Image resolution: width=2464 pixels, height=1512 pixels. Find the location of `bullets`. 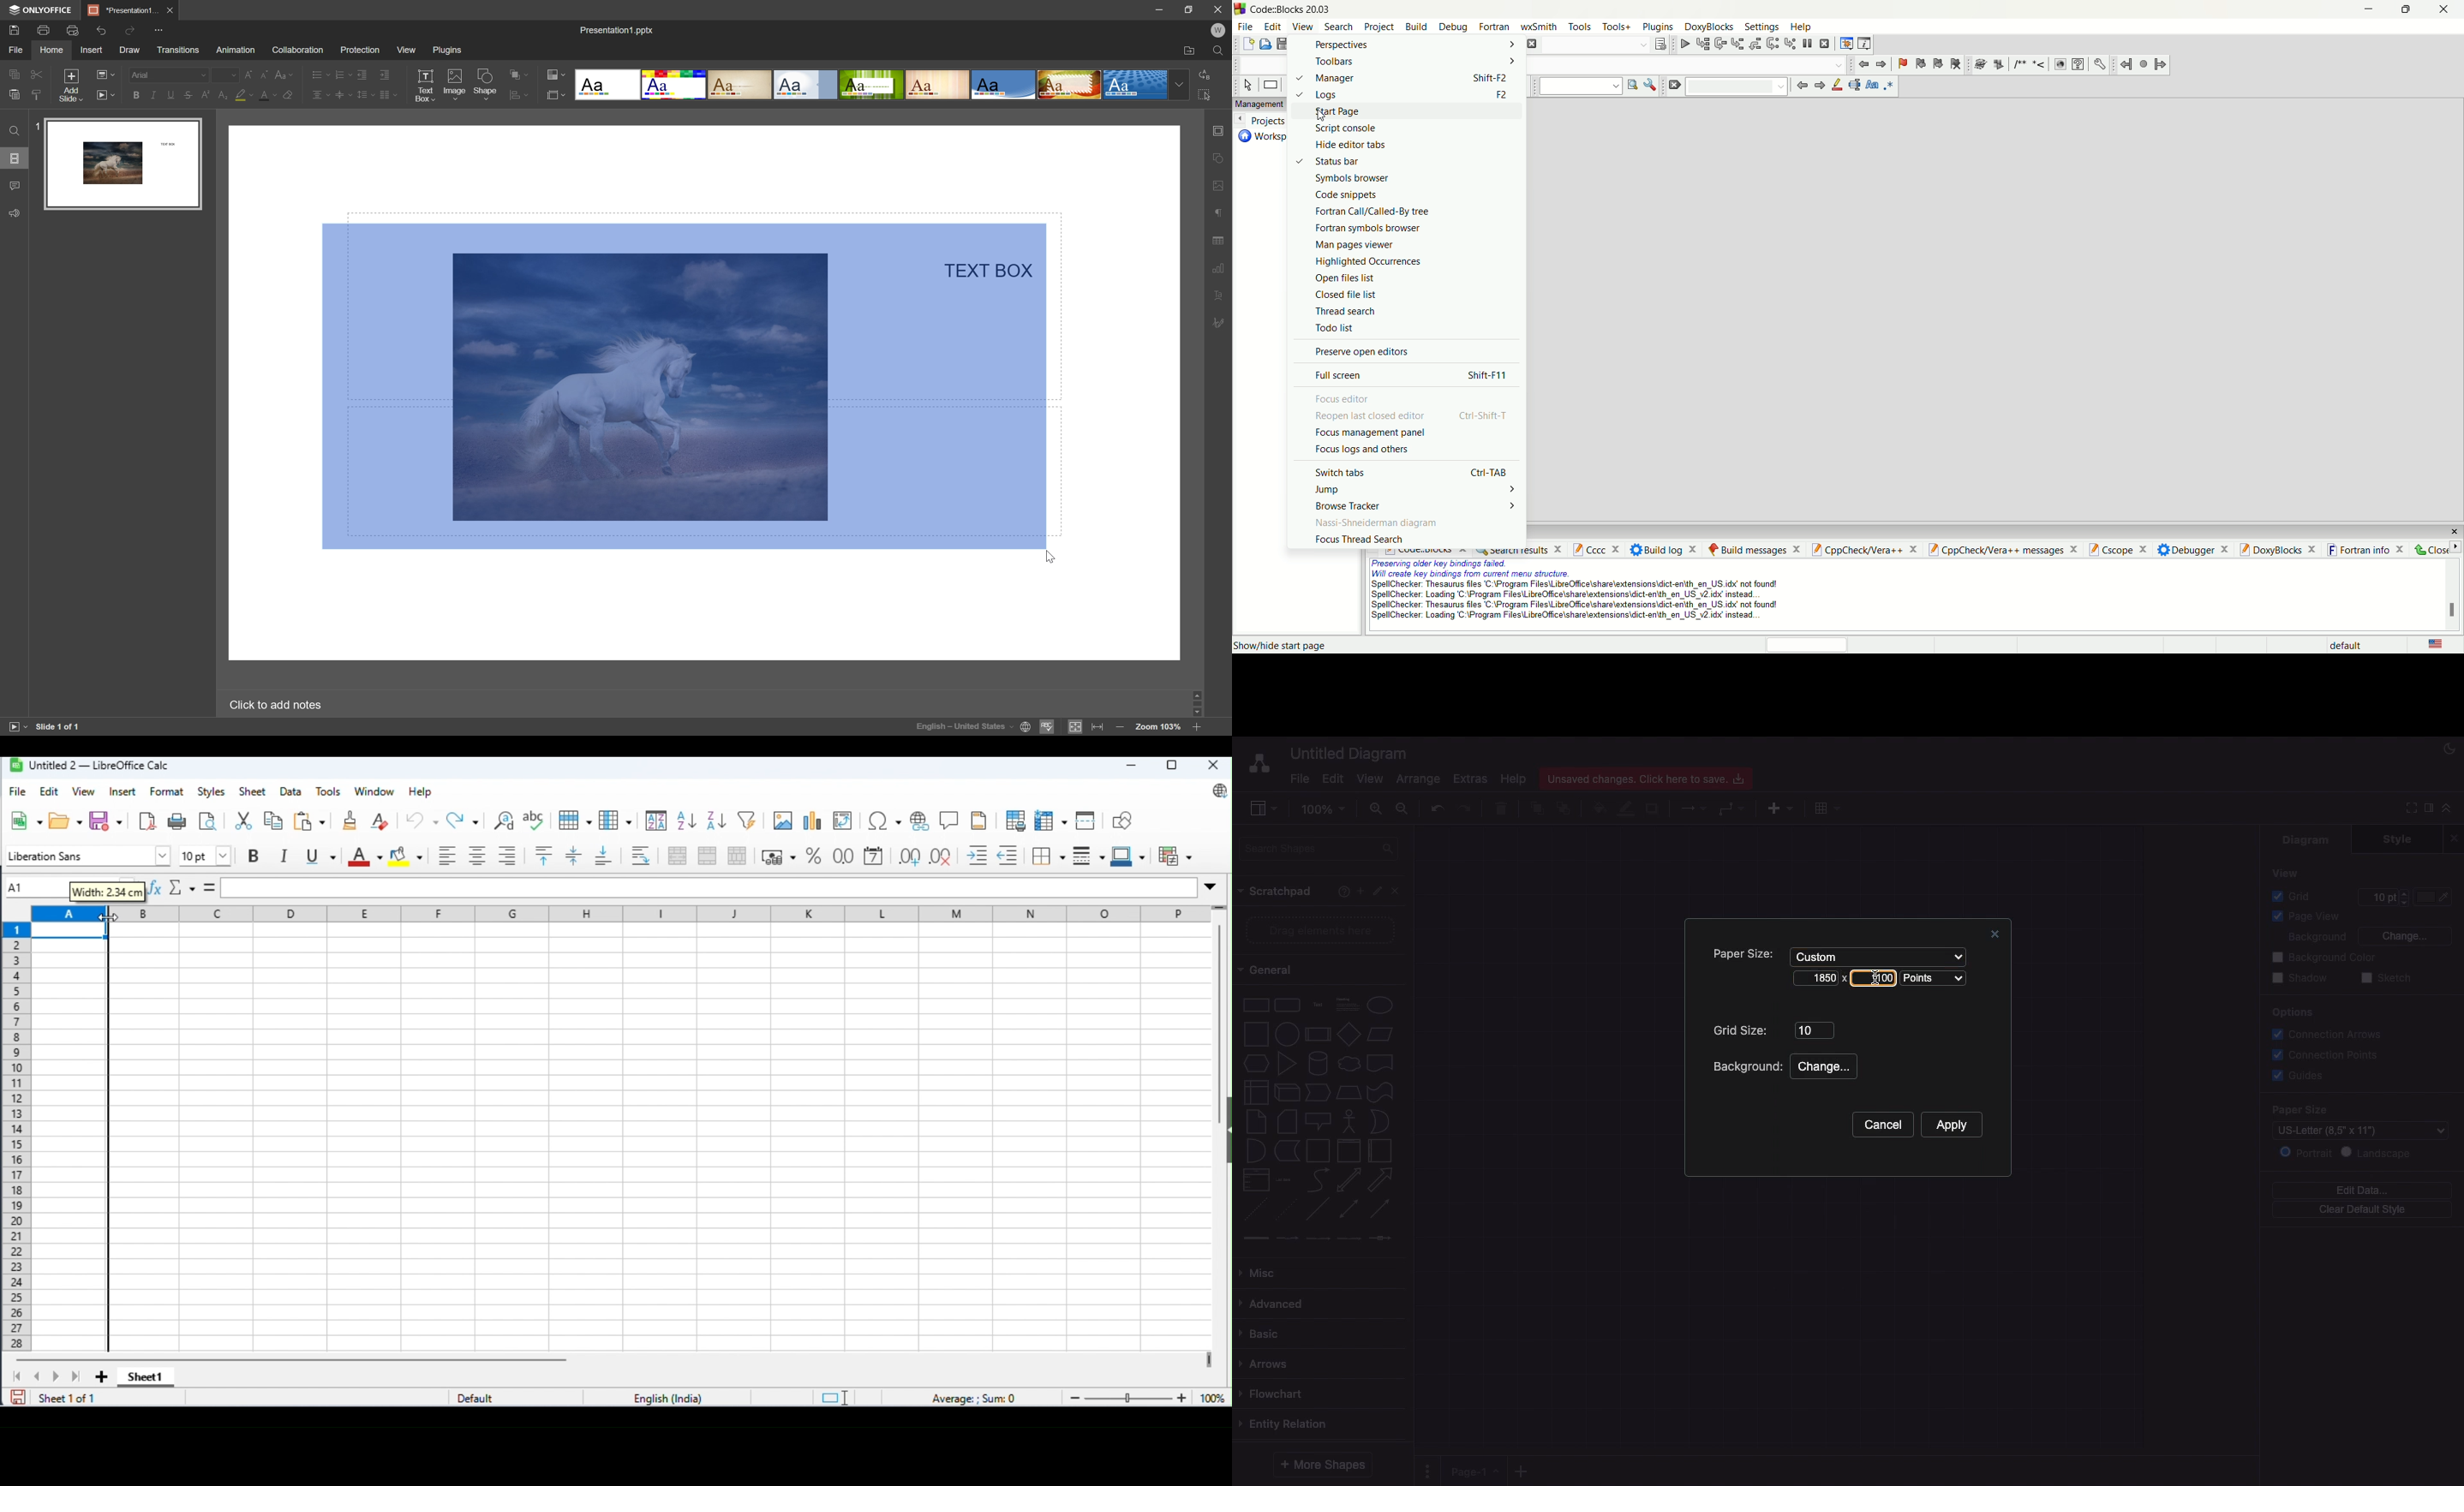

bullets is located at coordinates (319, 74).